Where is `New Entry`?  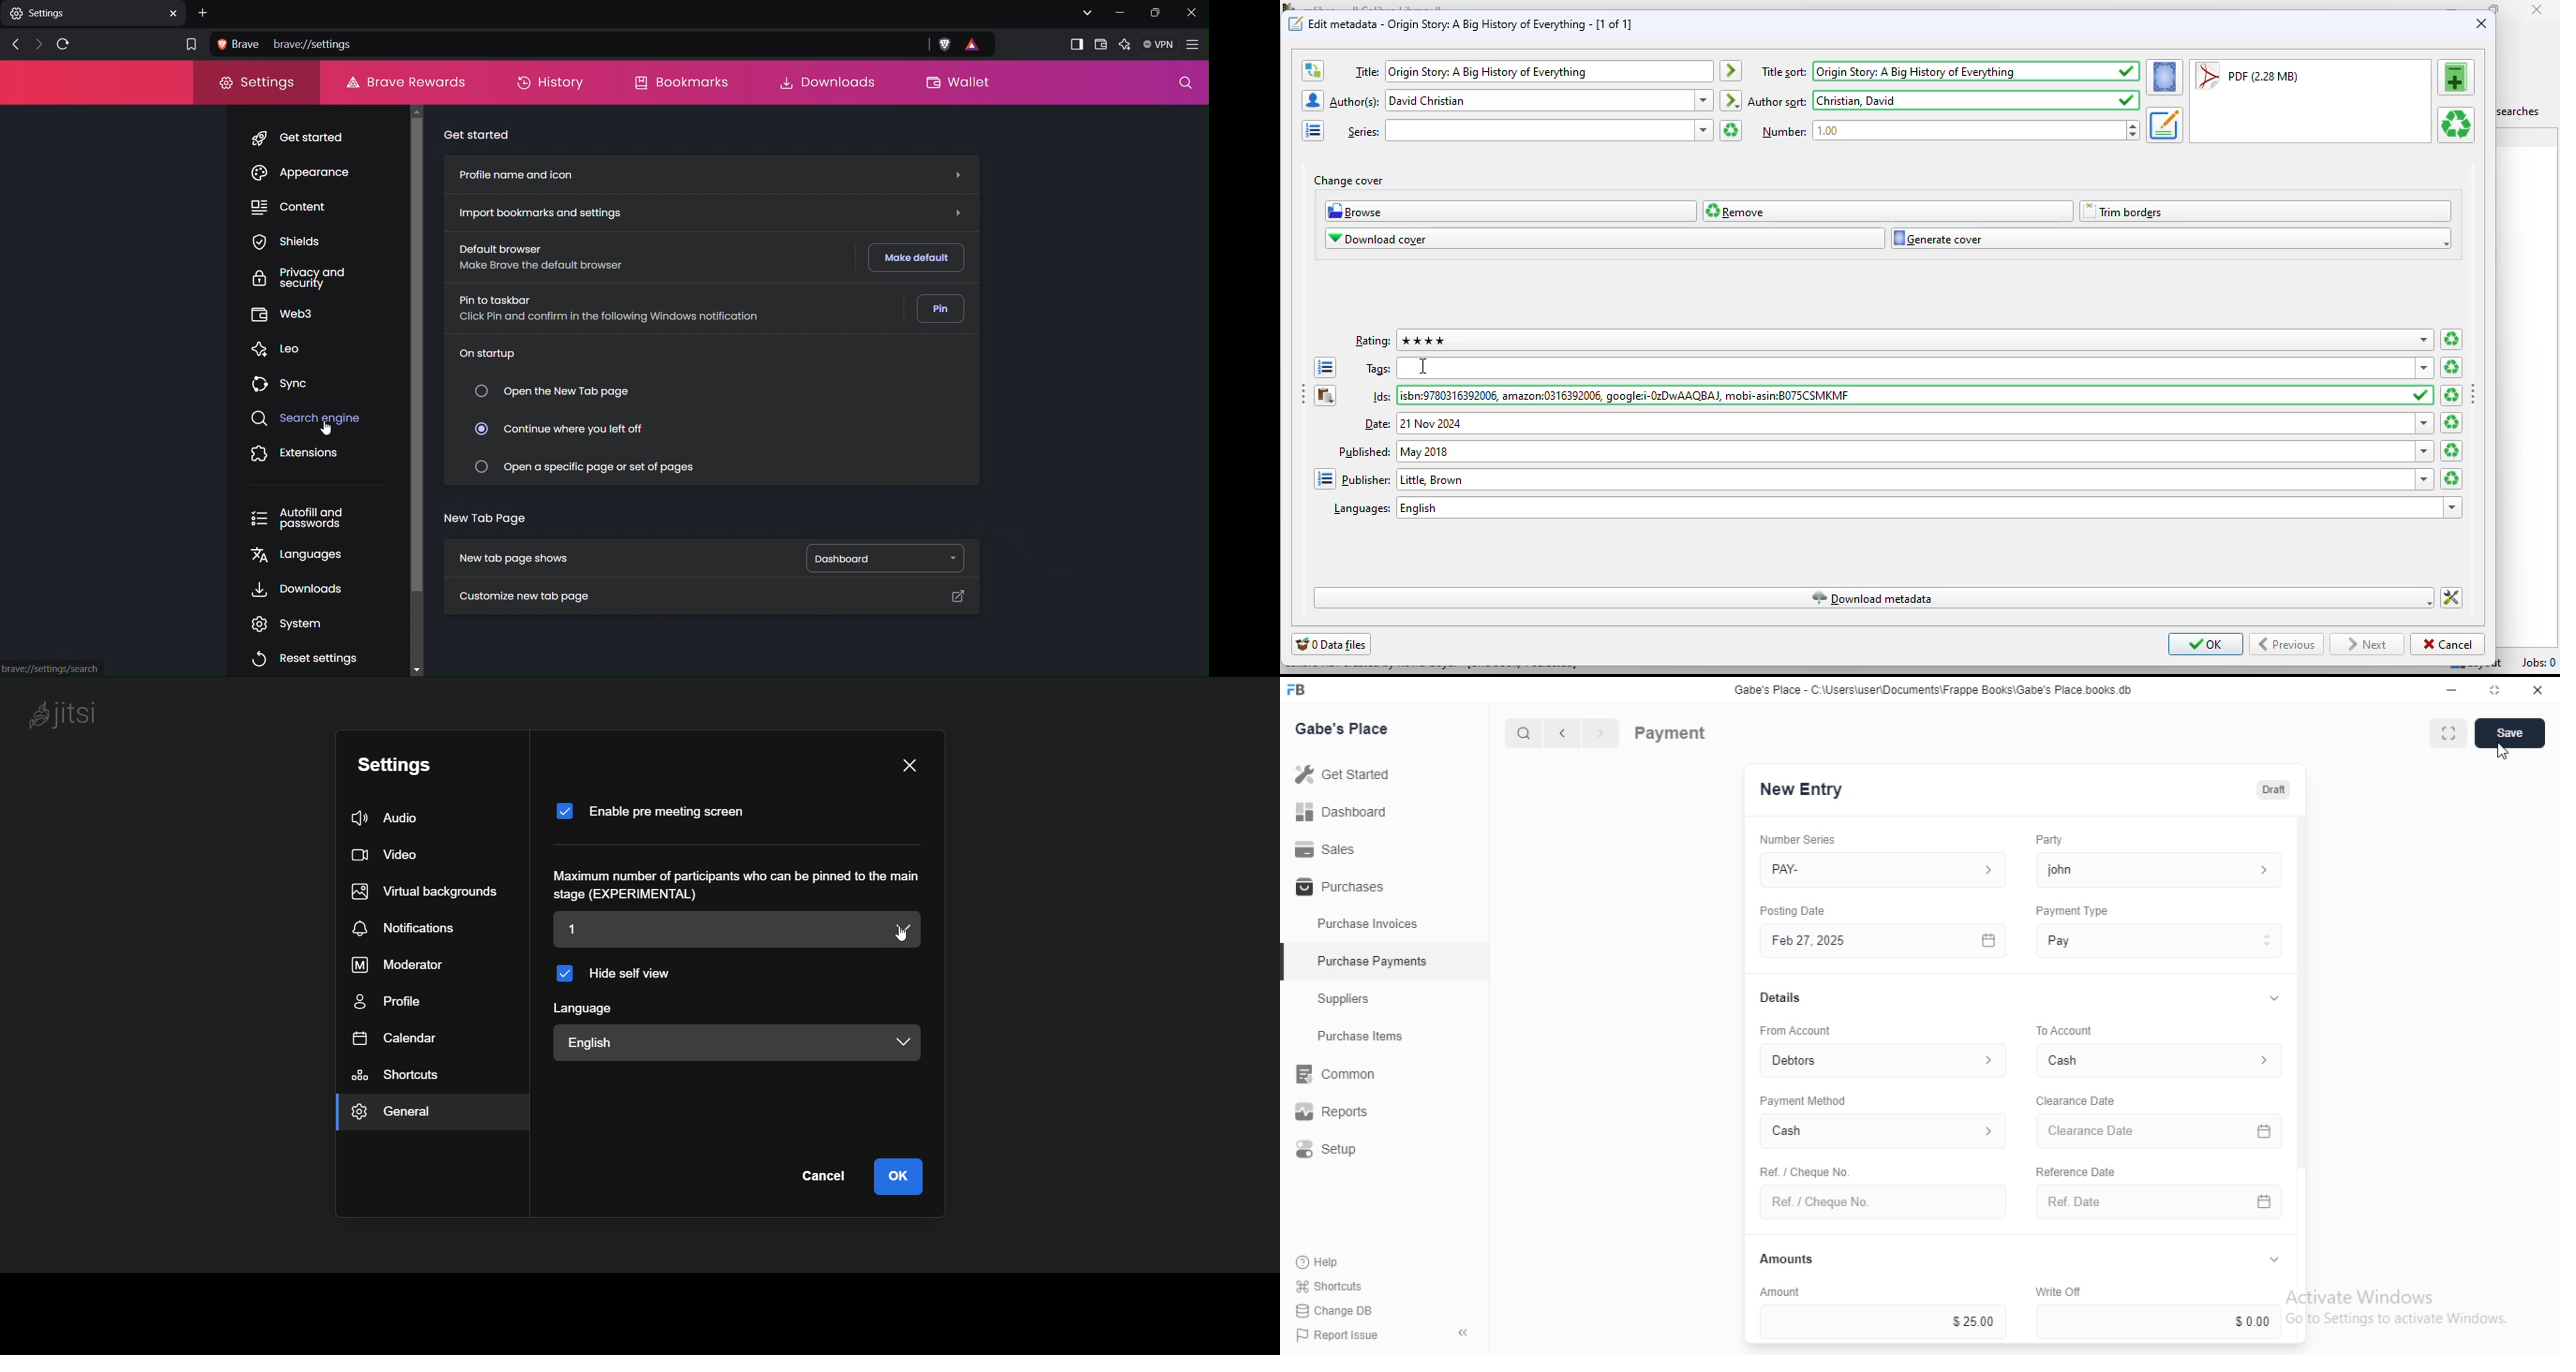 New Entry is located at coordinates (1802, 790).